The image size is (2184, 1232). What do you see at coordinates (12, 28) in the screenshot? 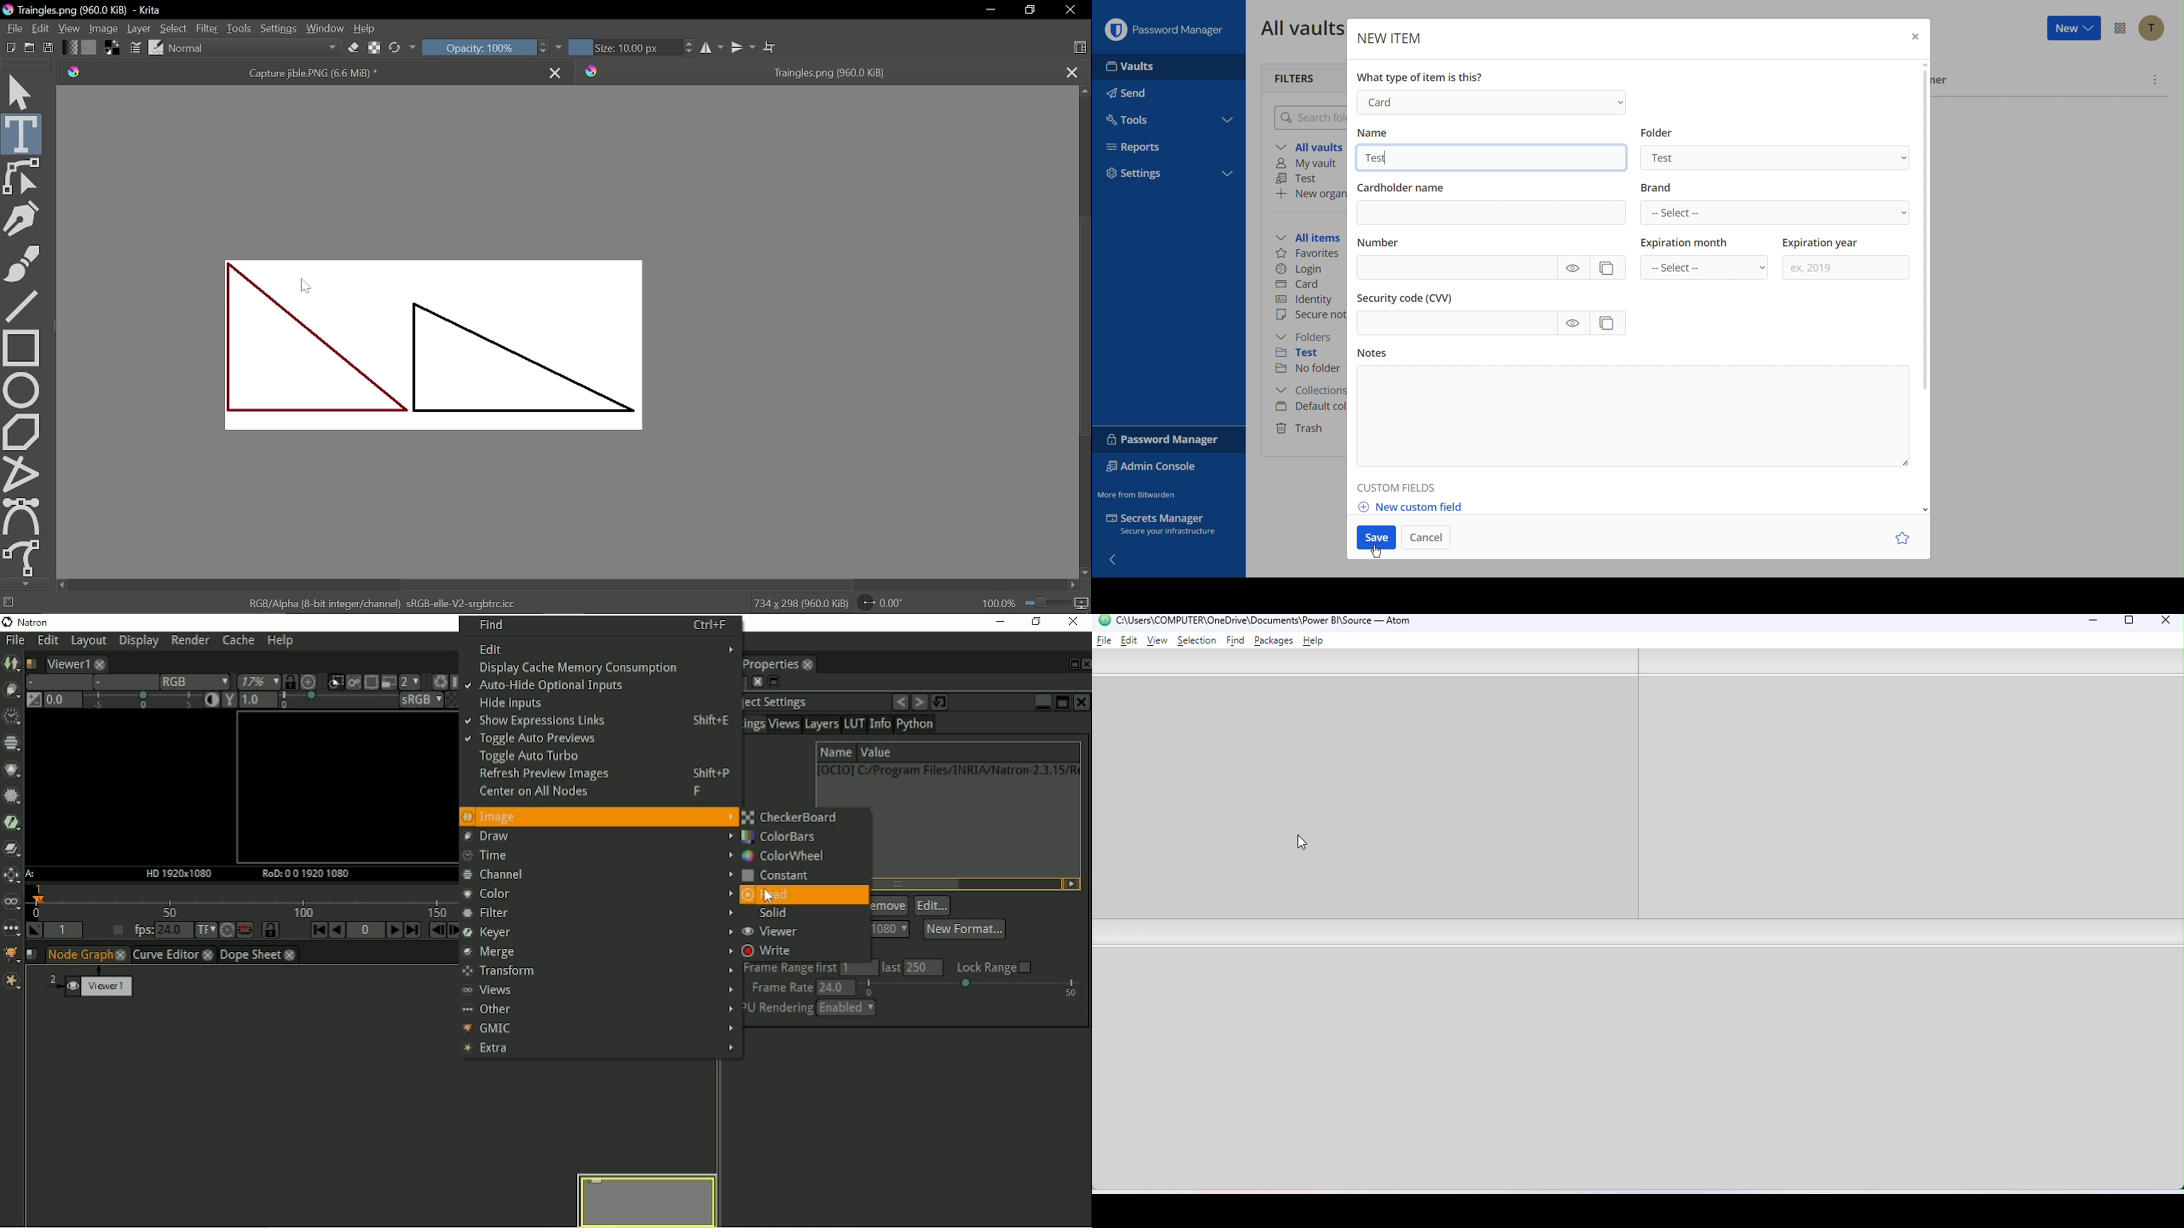
I see `File` at bounding box center [12, 28].